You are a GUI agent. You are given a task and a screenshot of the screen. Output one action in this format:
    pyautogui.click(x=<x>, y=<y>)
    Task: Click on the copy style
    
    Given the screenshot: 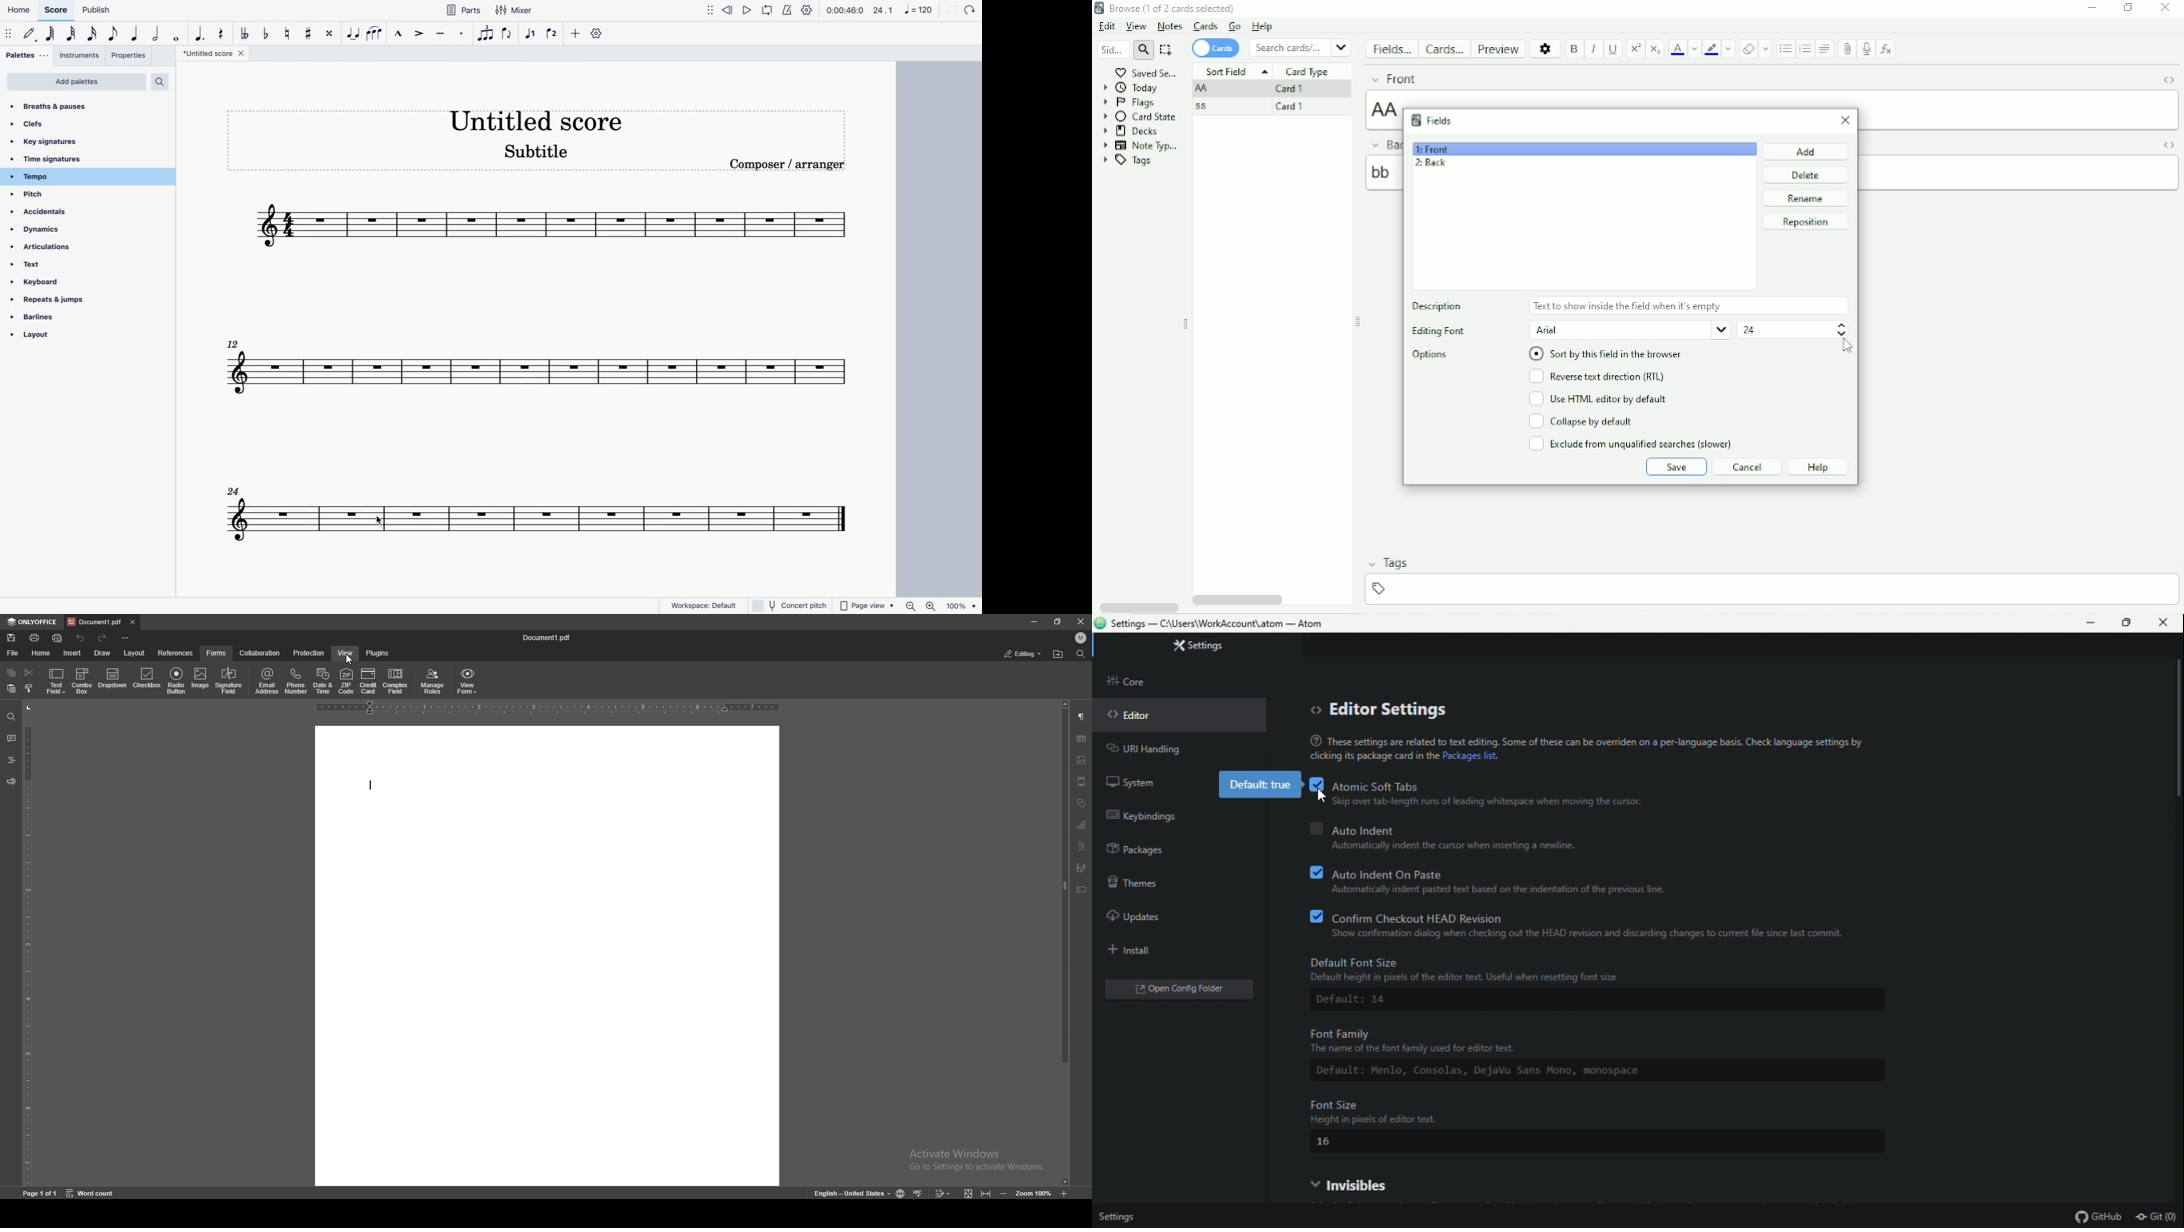 What is the action you would take?
    pyautogui.click(x=29, y=688)
    